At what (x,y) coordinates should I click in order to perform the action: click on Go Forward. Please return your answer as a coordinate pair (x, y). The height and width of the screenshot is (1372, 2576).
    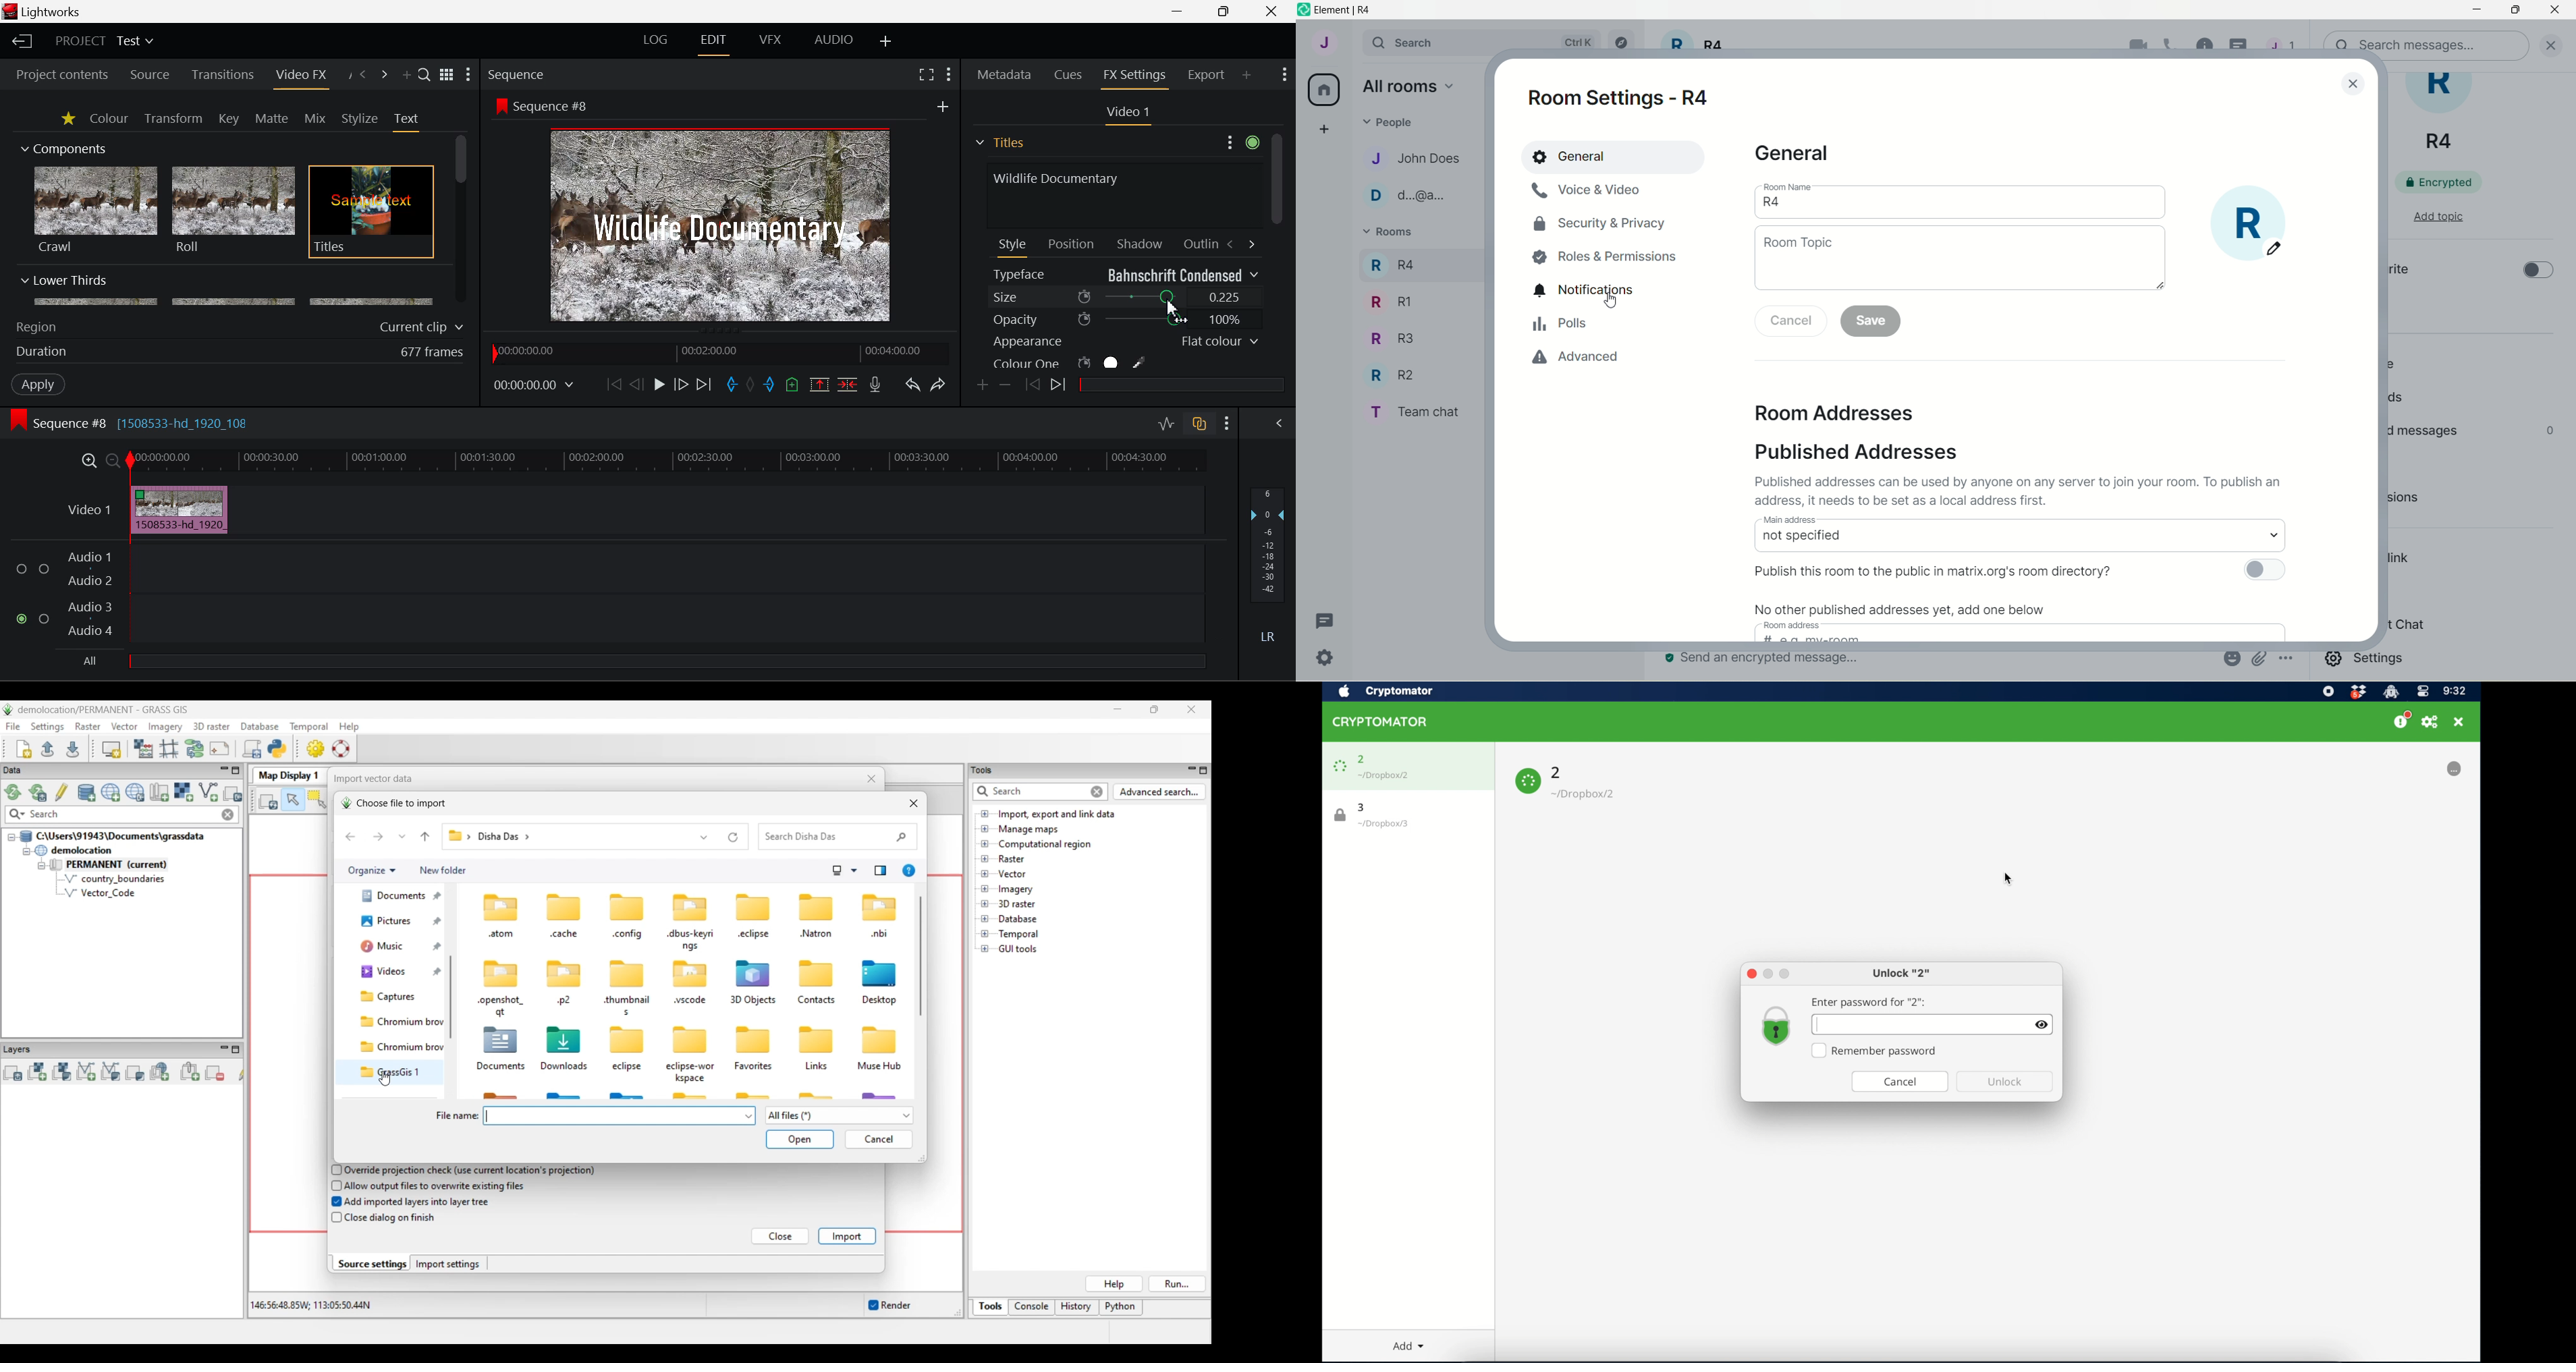
    Looking at the image, I should click on (680, 385).